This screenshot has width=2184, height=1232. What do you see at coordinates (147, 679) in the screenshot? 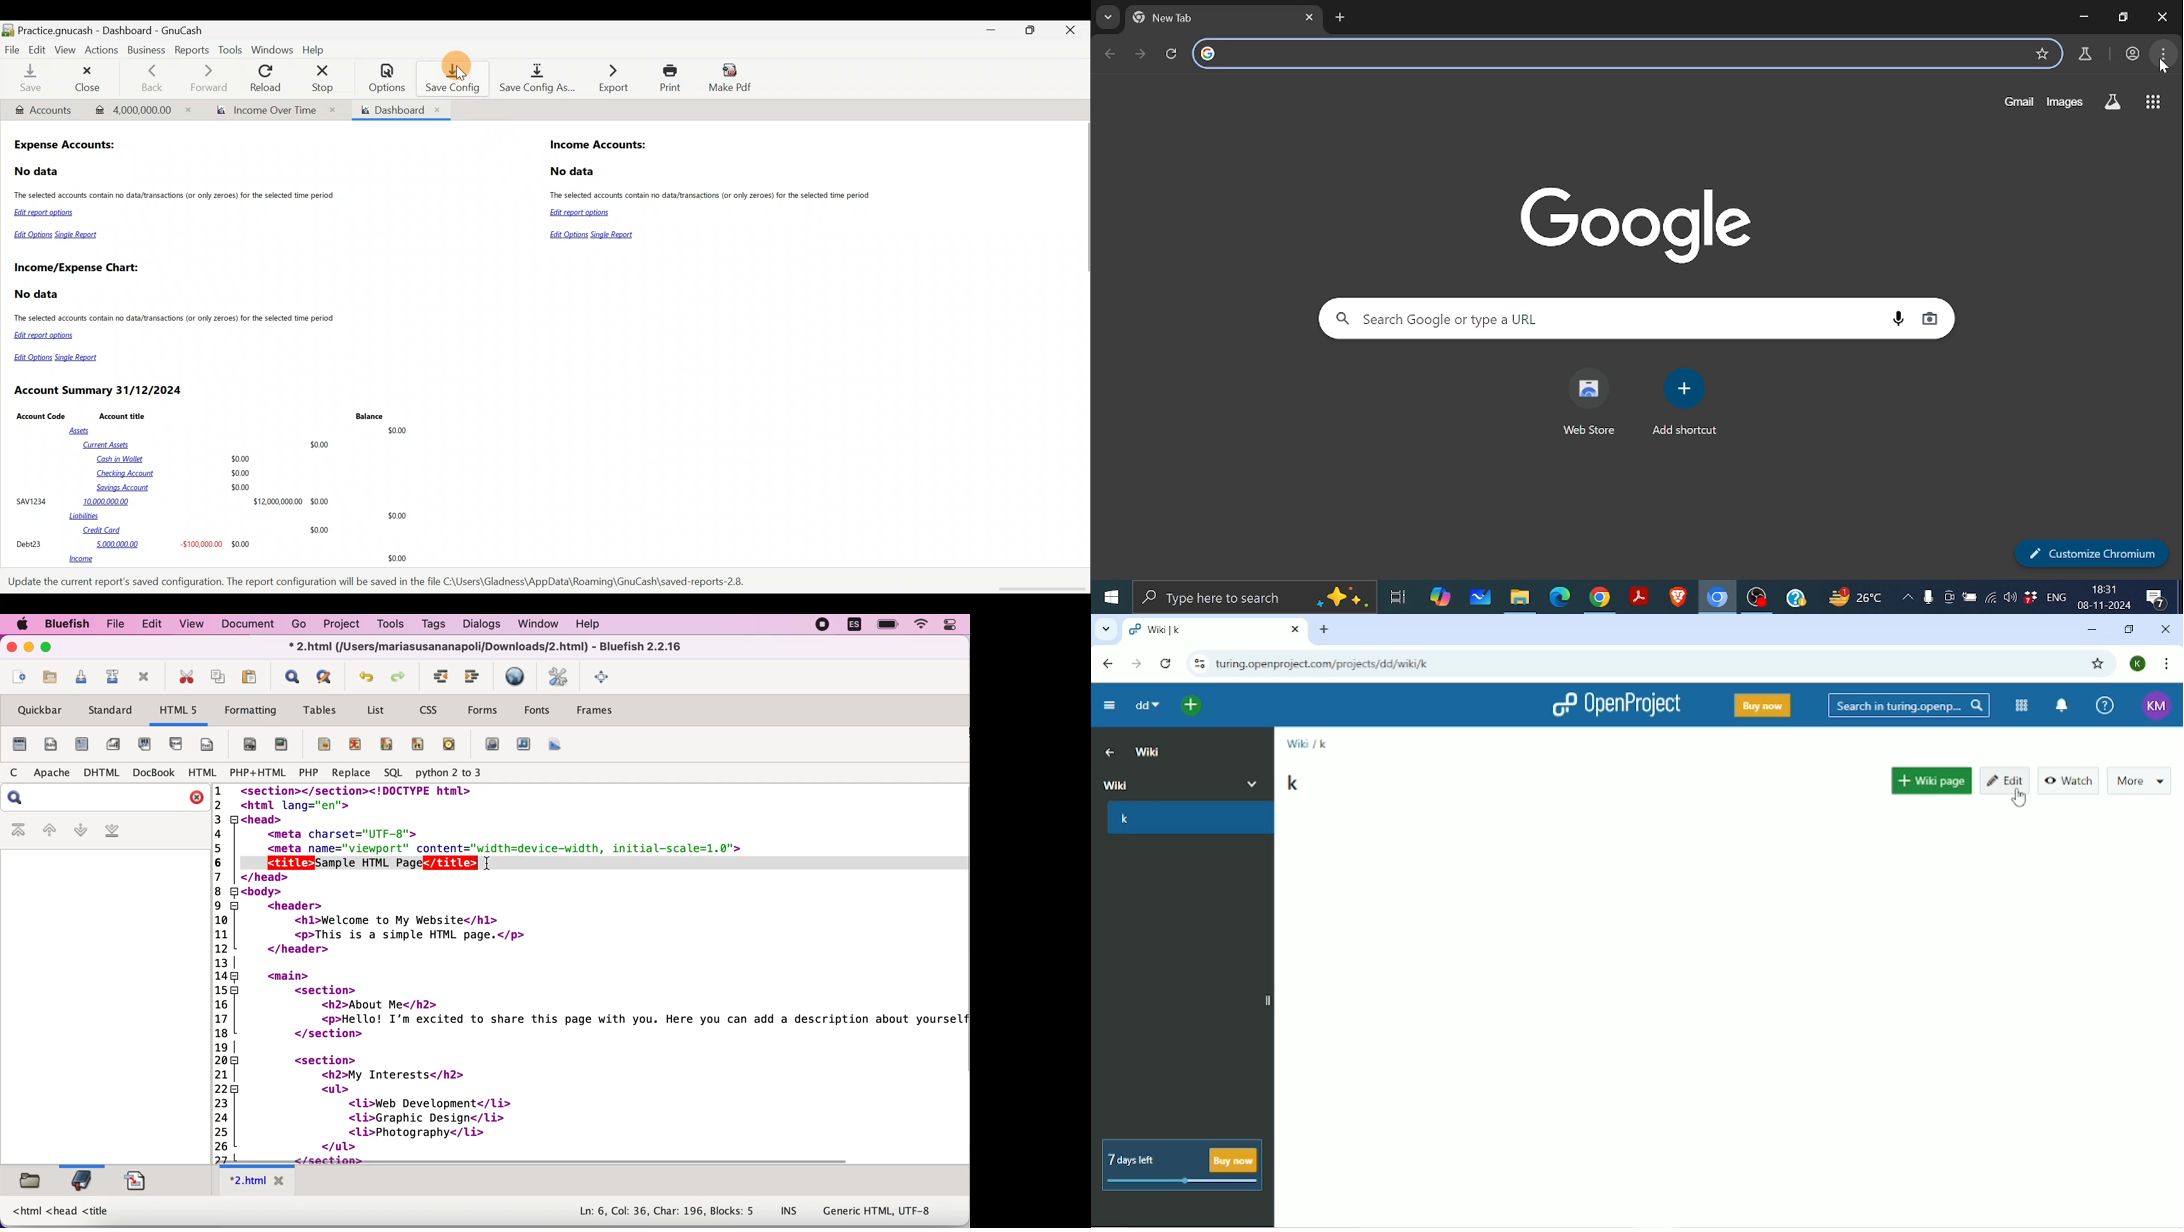
I see `close toolbar` at bounding box center [147, 679].